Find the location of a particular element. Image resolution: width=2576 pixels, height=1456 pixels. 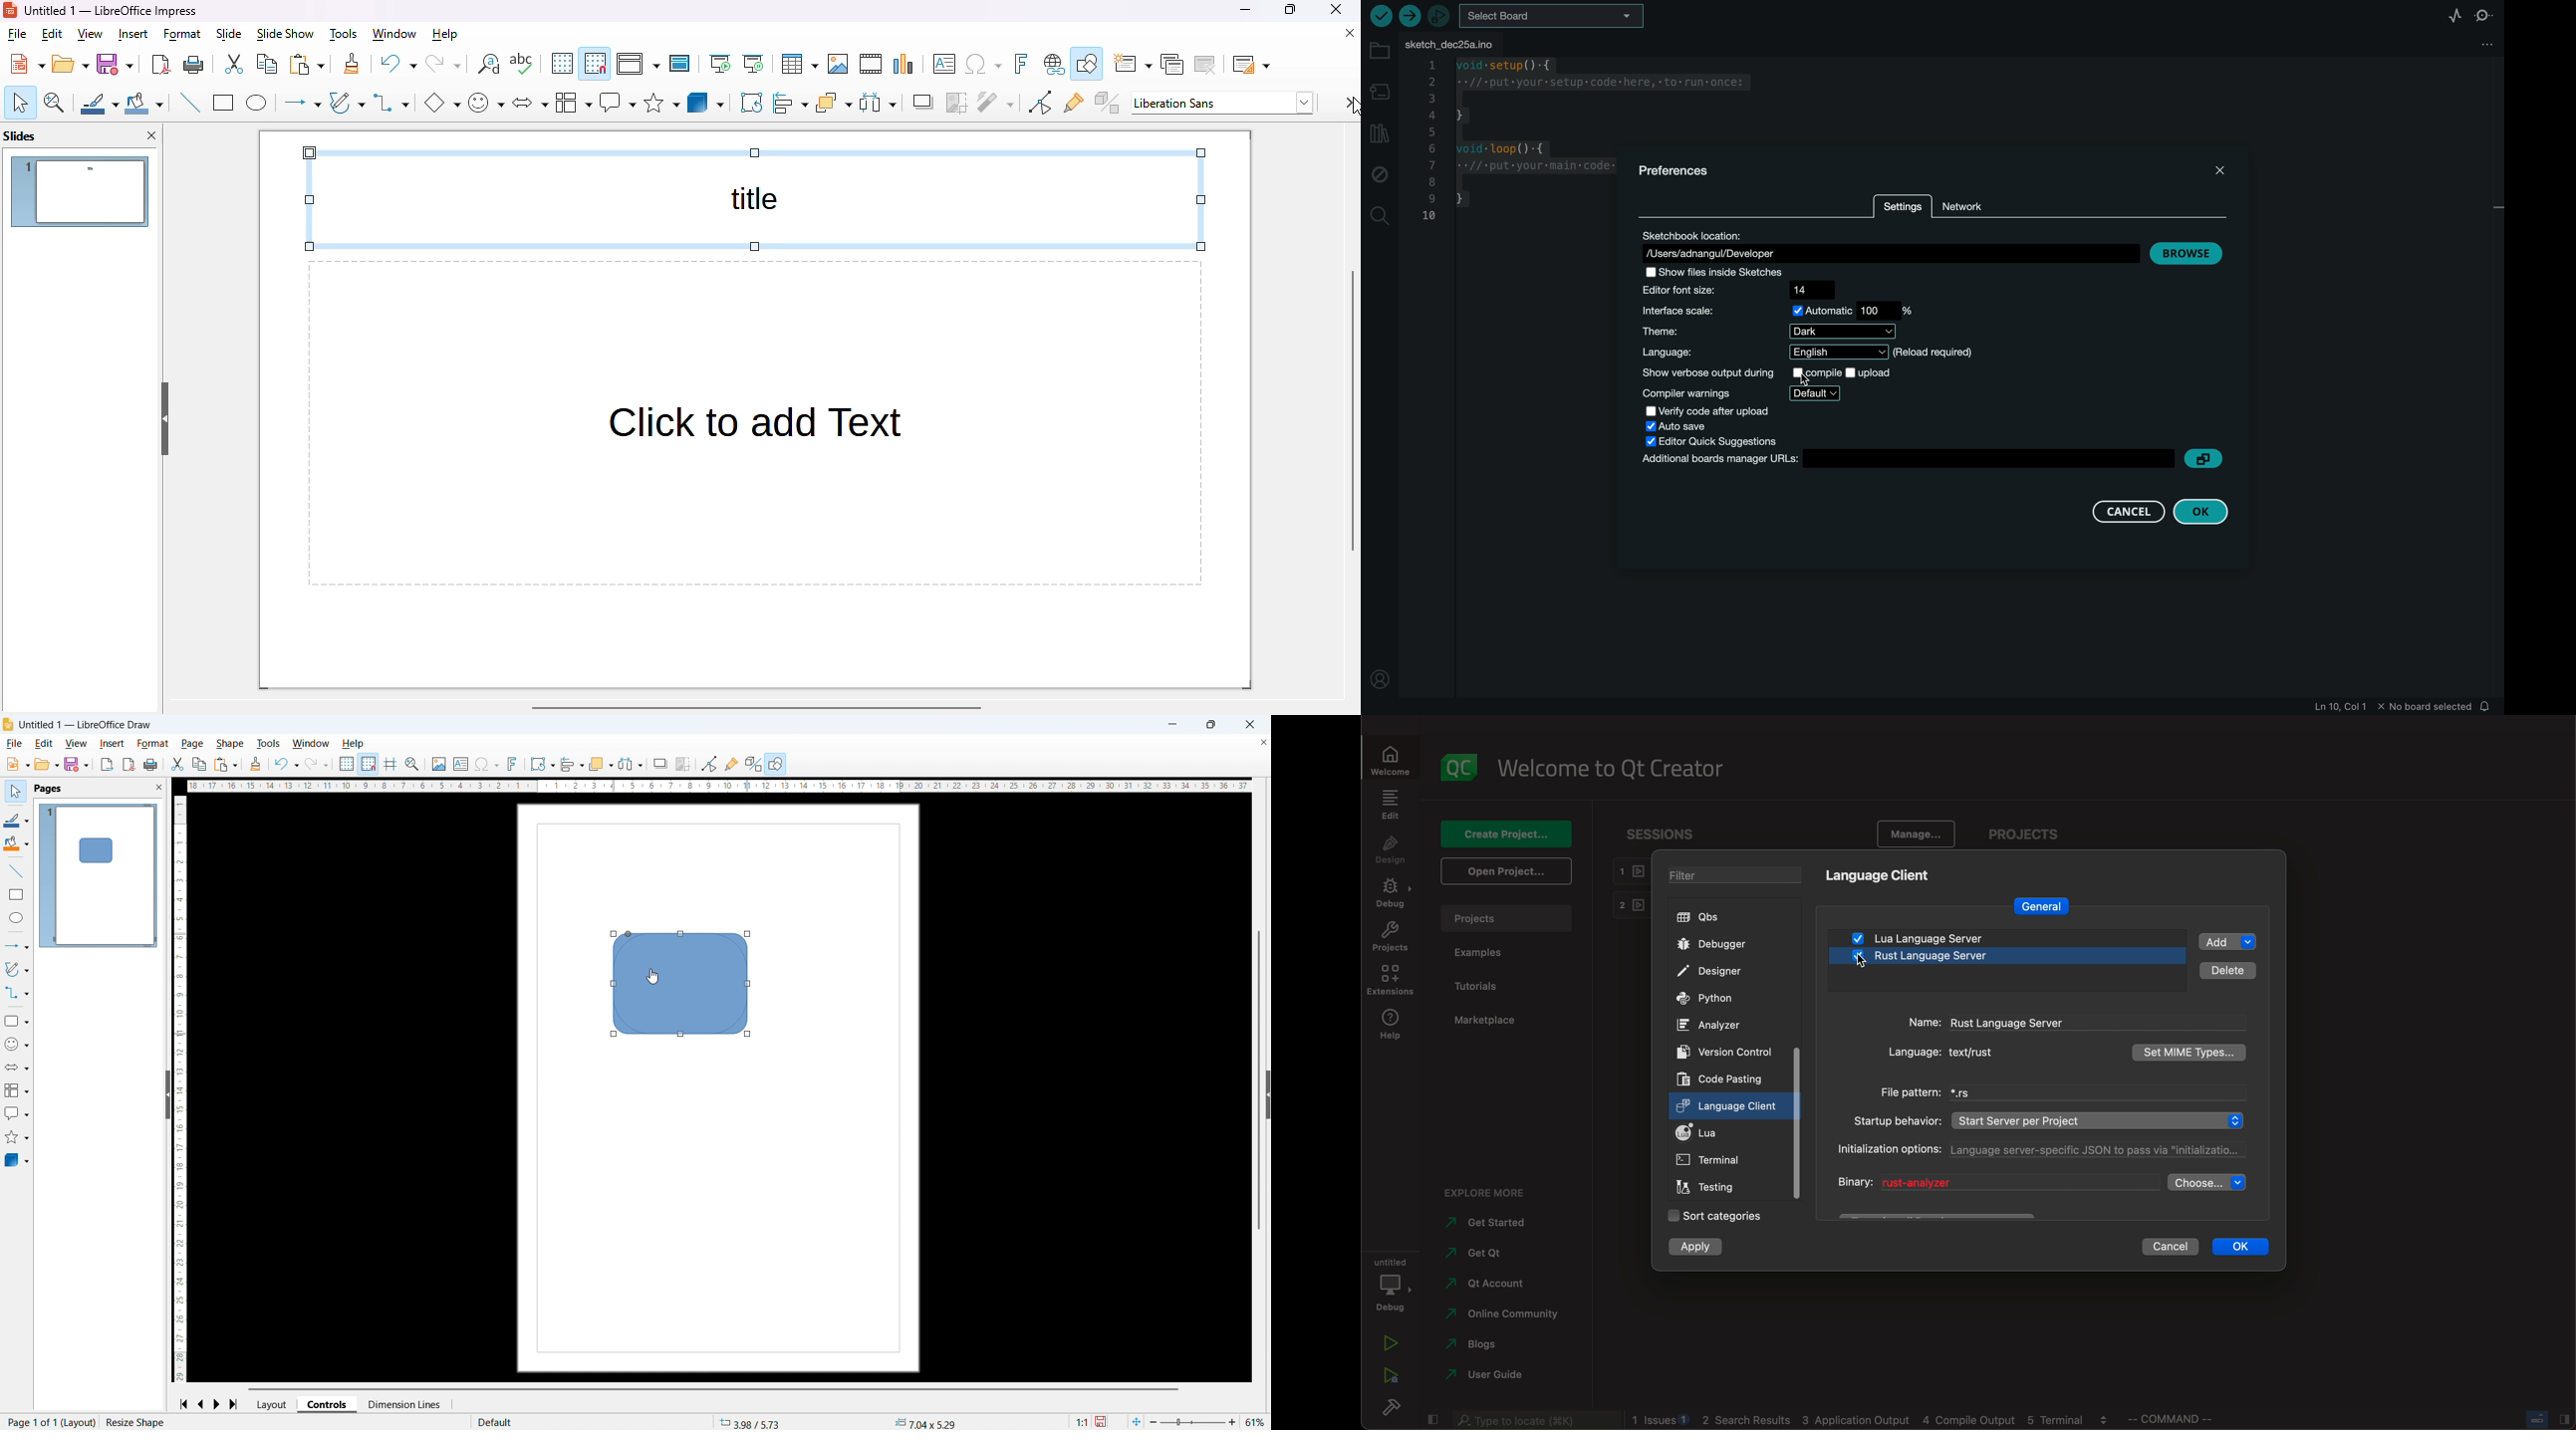

clone formatting is located at coordinates (352, 64).